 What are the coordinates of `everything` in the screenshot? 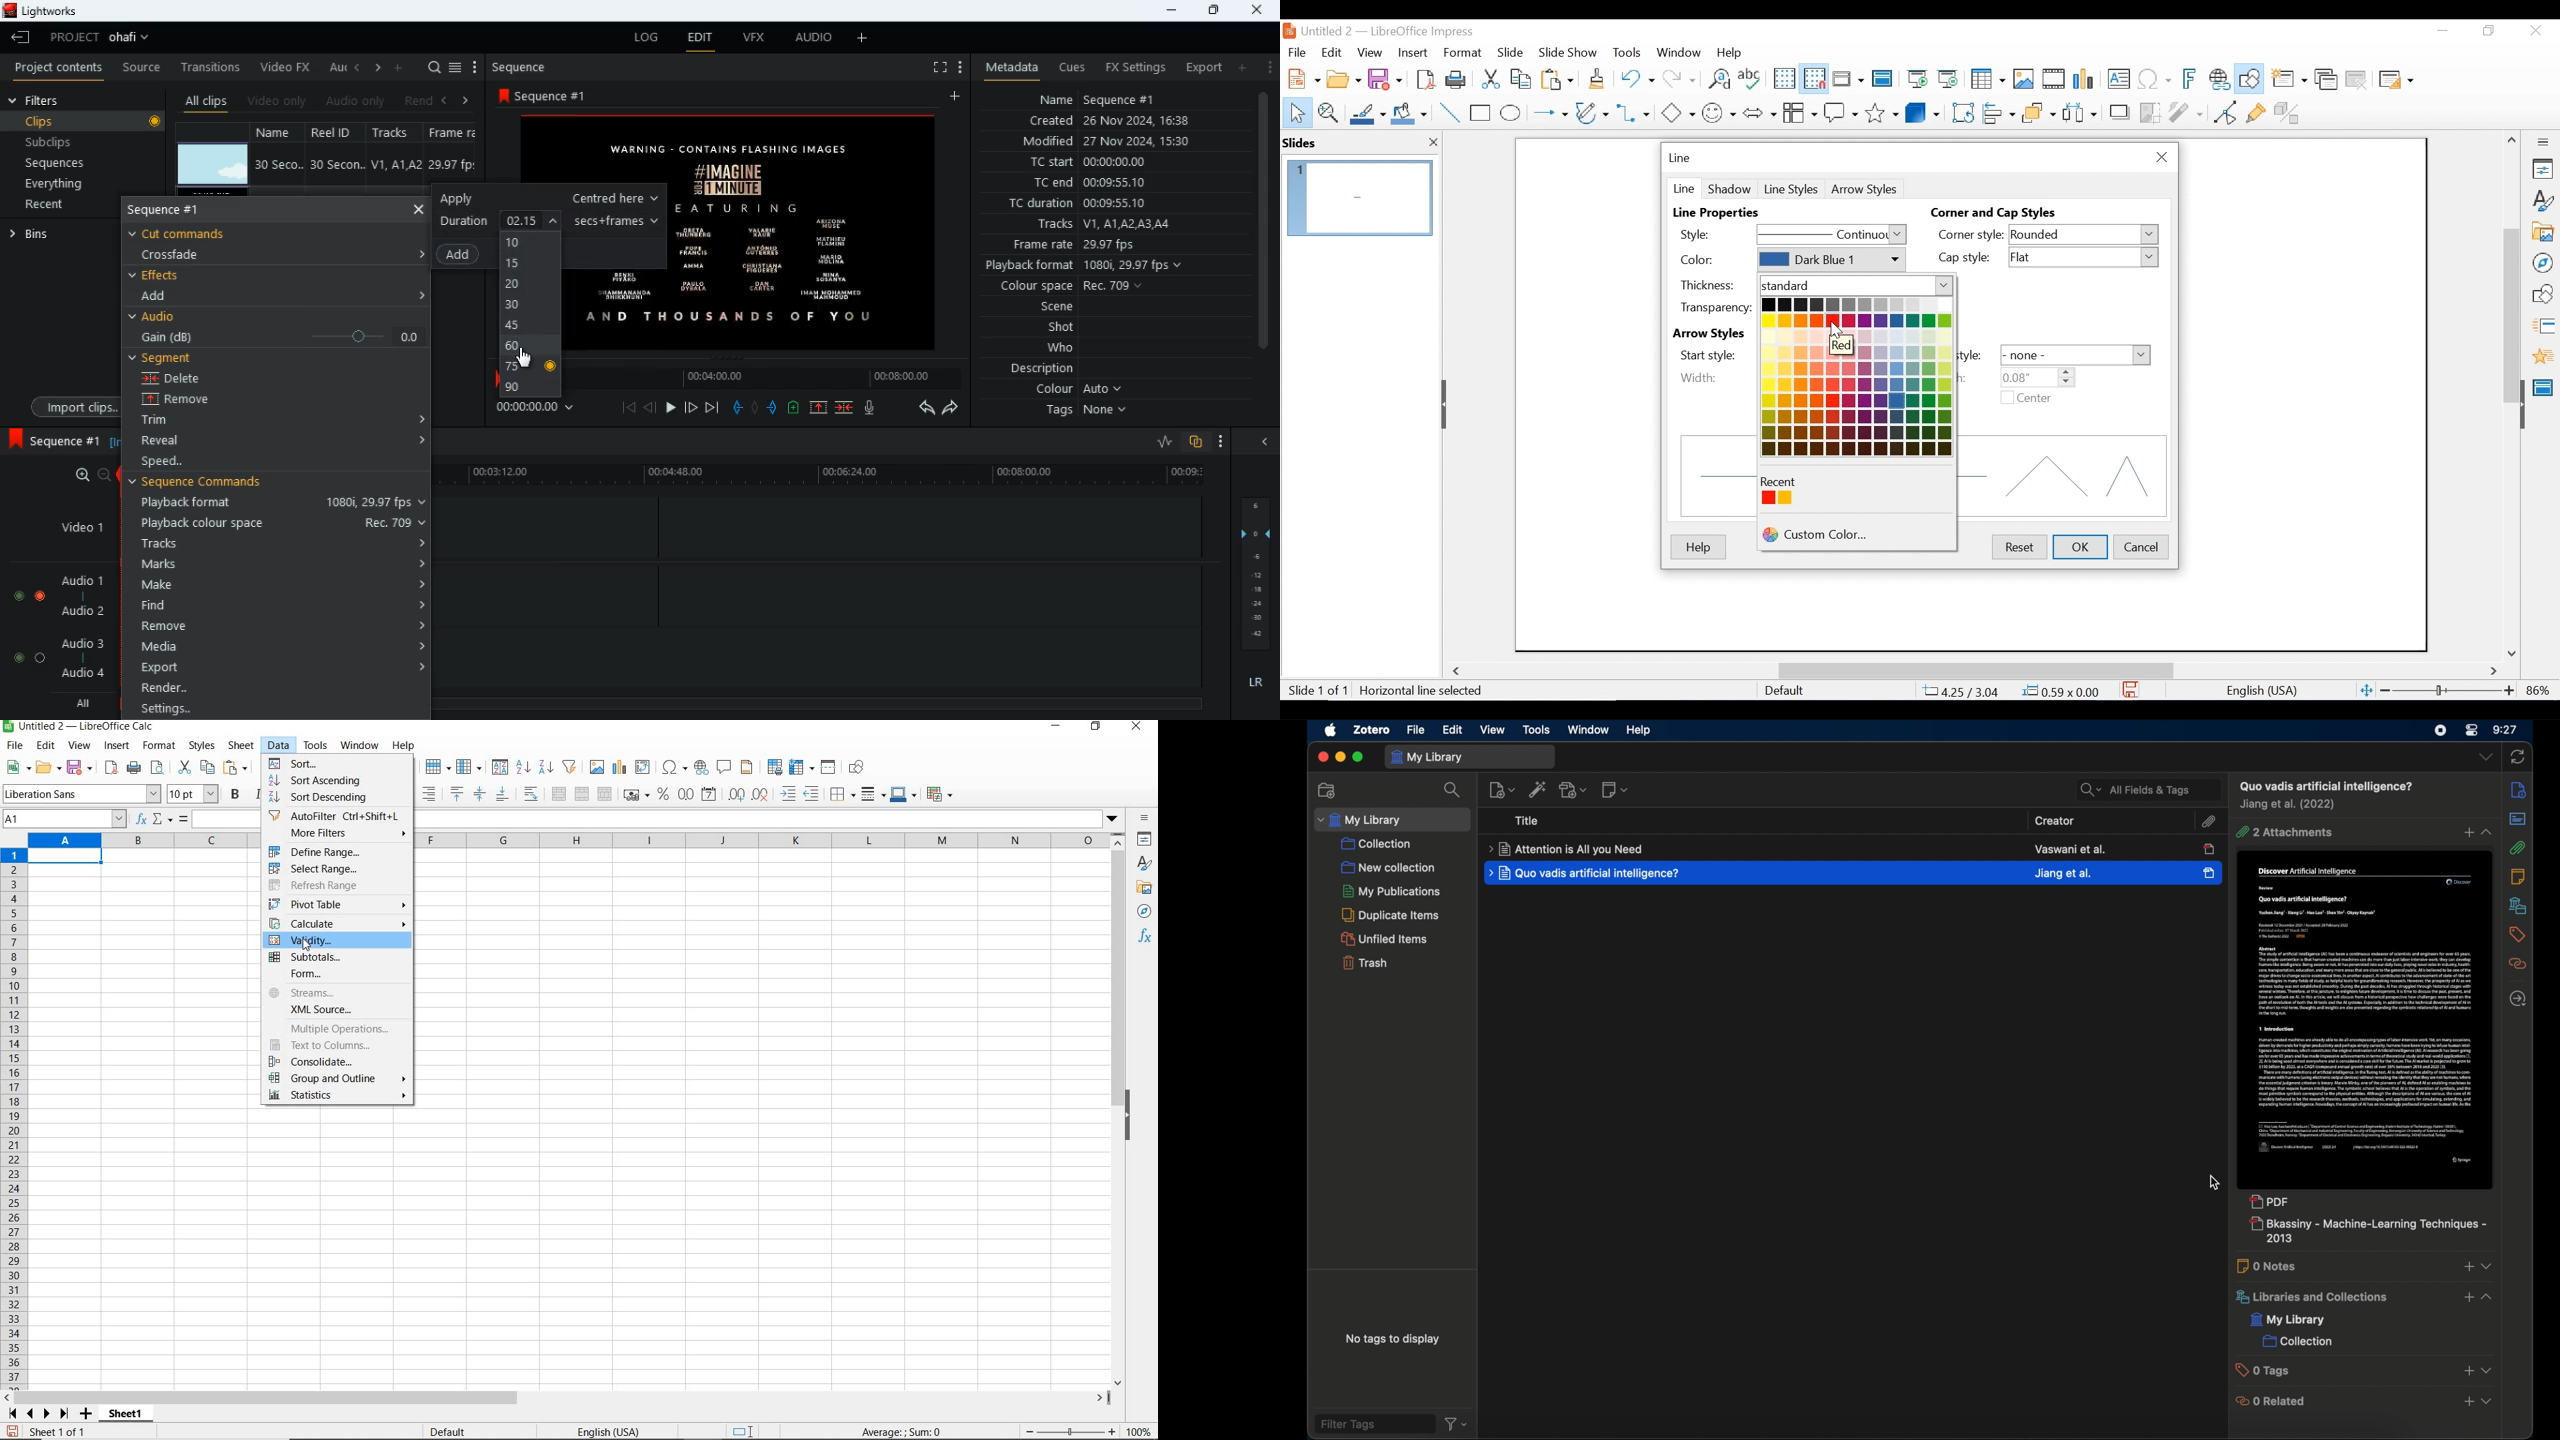 It's located at (51, 185).